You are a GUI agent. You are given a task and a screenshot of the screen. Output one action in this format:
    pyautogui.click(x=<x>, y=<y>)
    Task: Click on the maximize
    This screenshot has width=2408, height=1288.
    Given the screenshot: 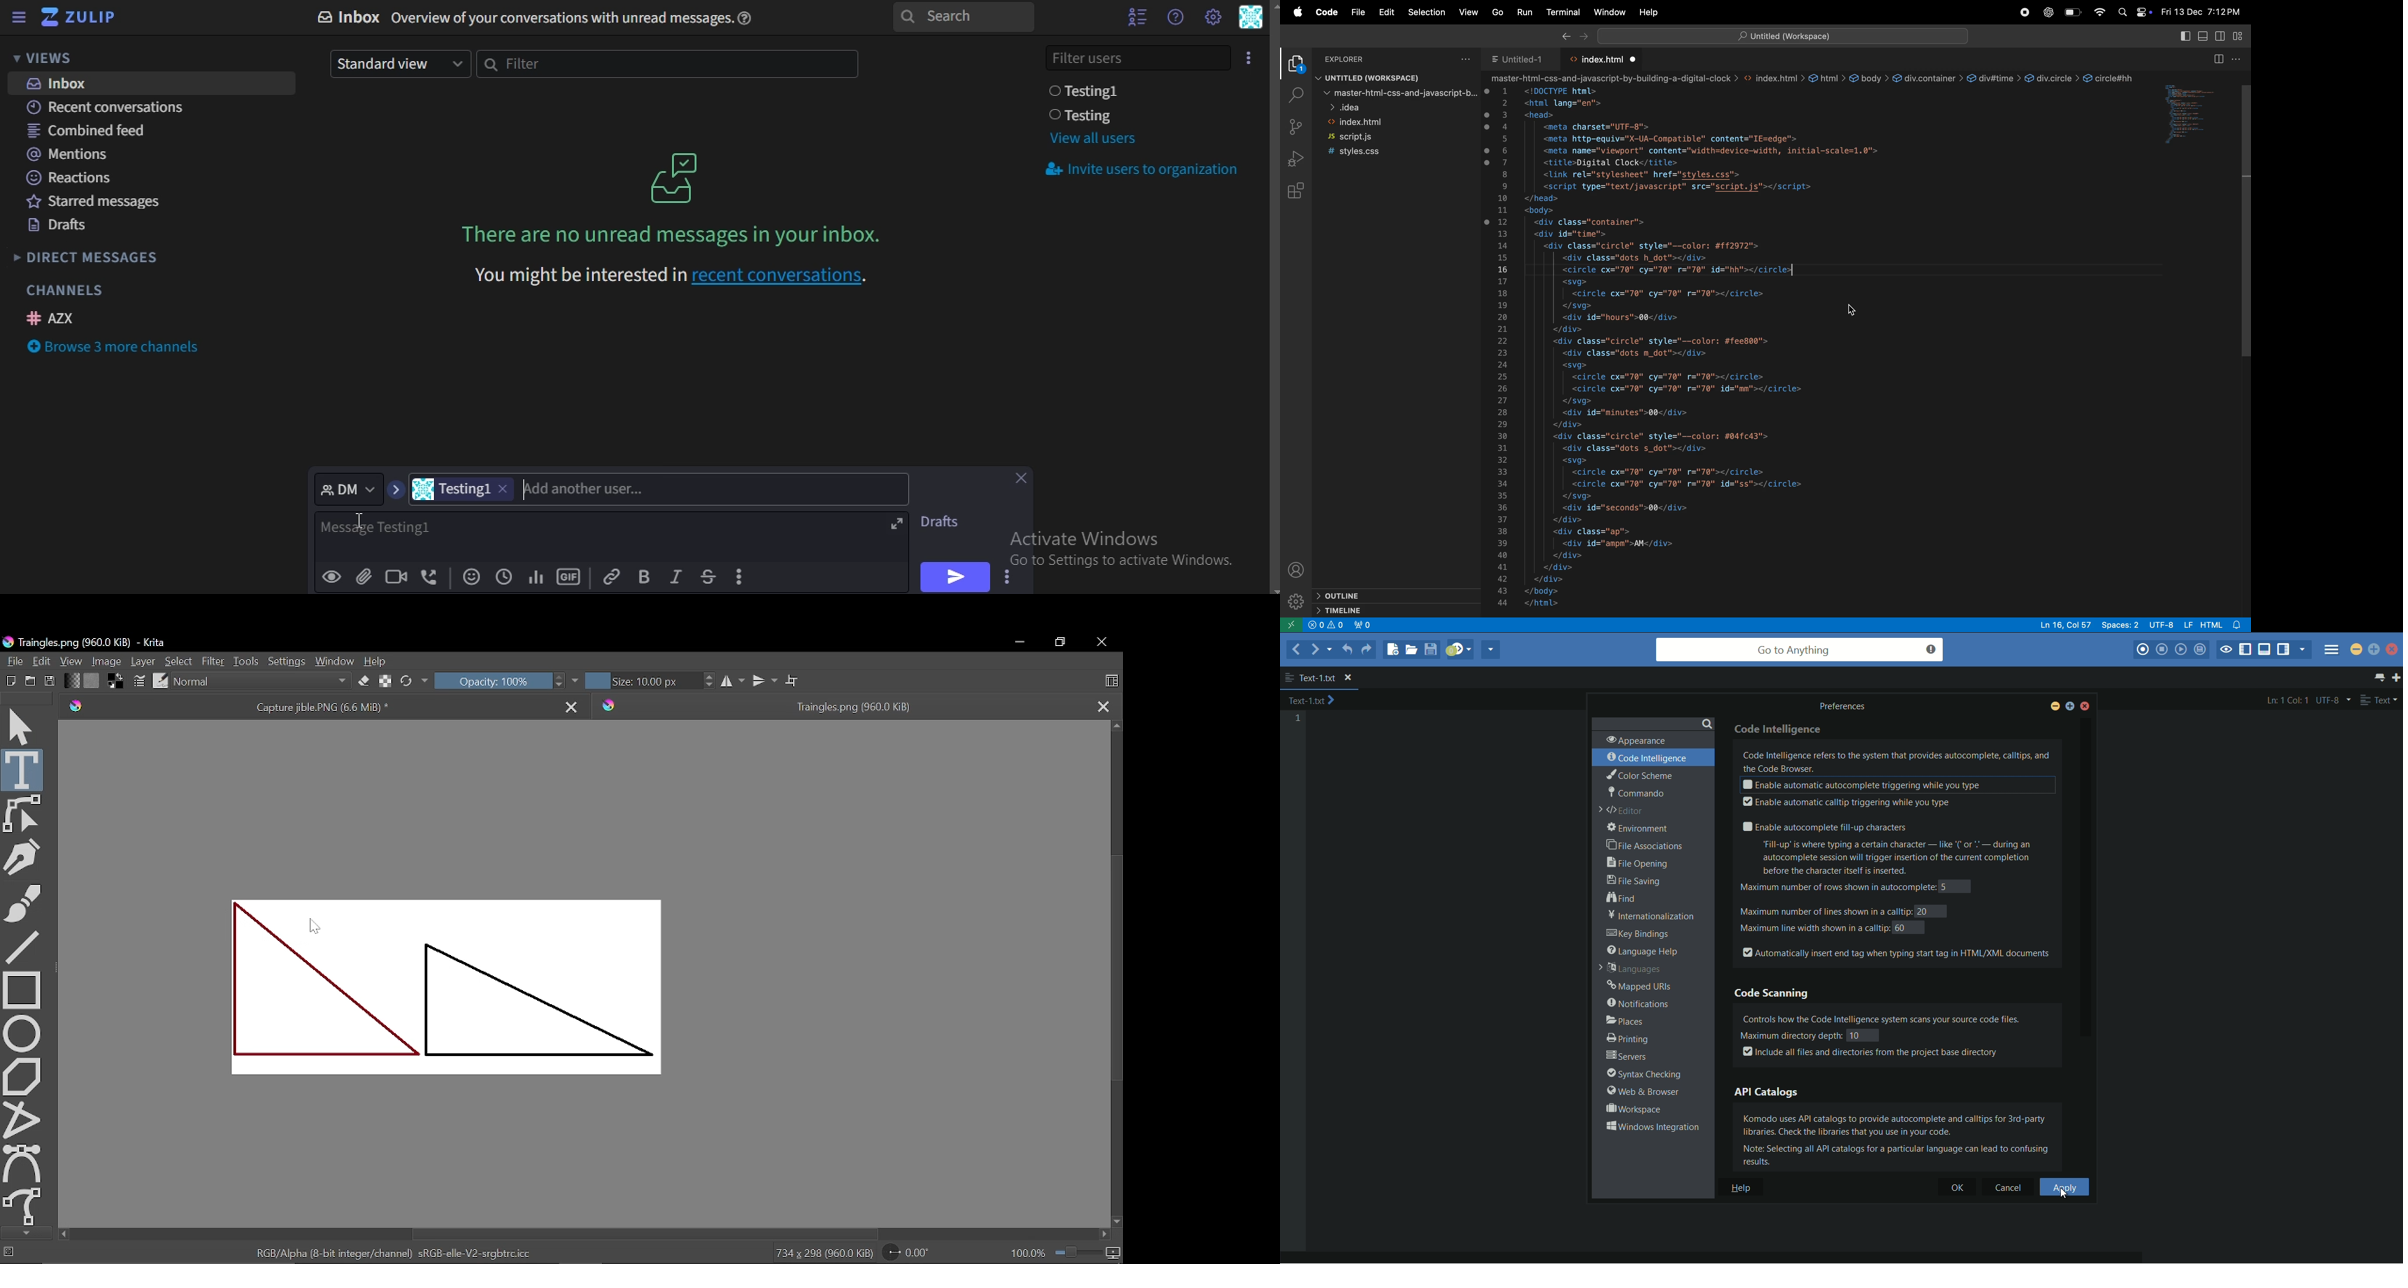 What is the action you would take?
    pyautogui.click(x=2069, y=708)
    